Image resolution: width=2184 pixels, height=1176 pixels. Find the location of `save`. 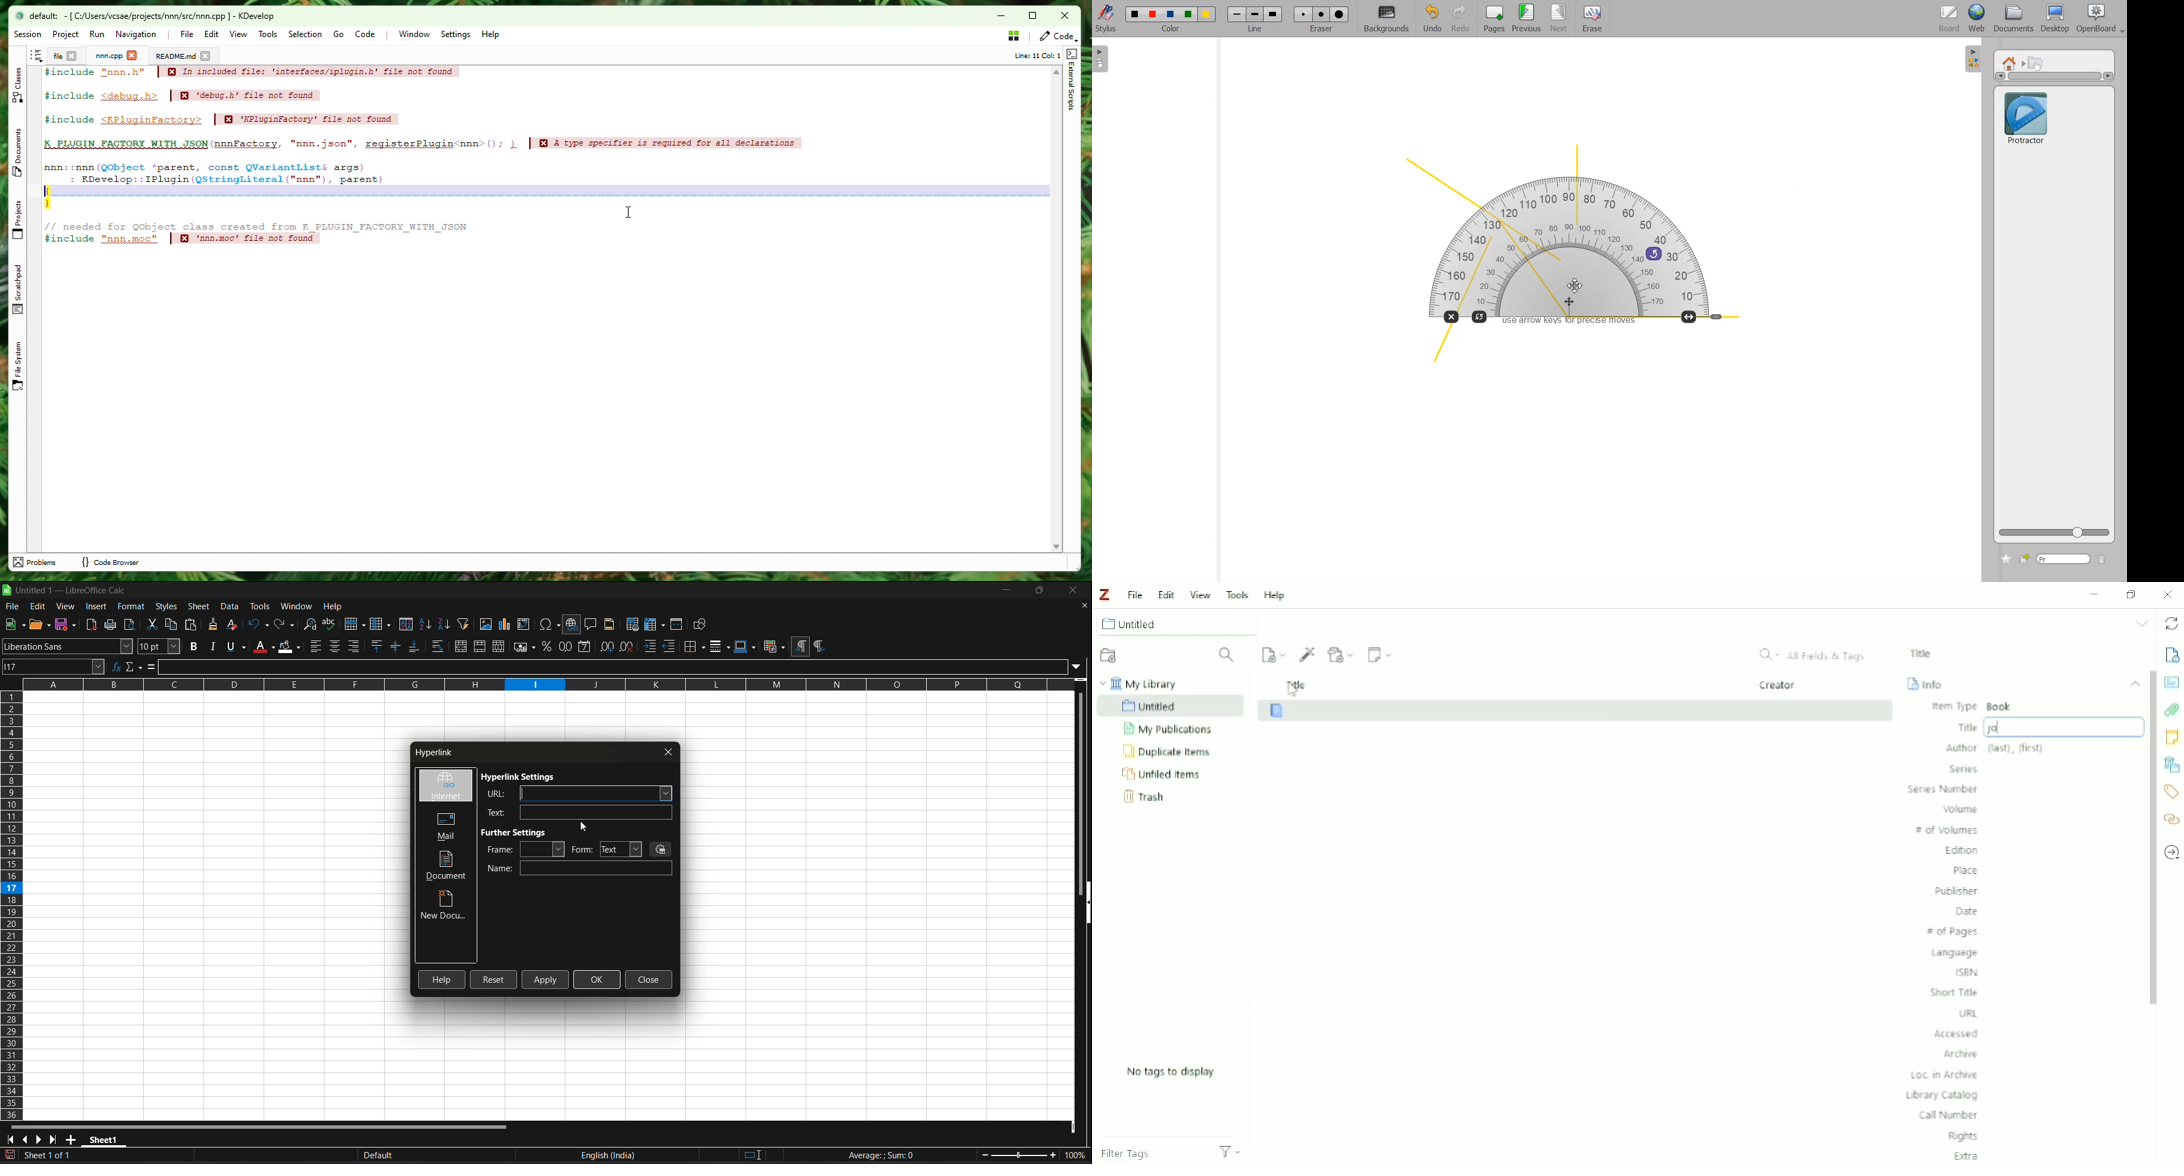

save is located at coordinates (66, 625).